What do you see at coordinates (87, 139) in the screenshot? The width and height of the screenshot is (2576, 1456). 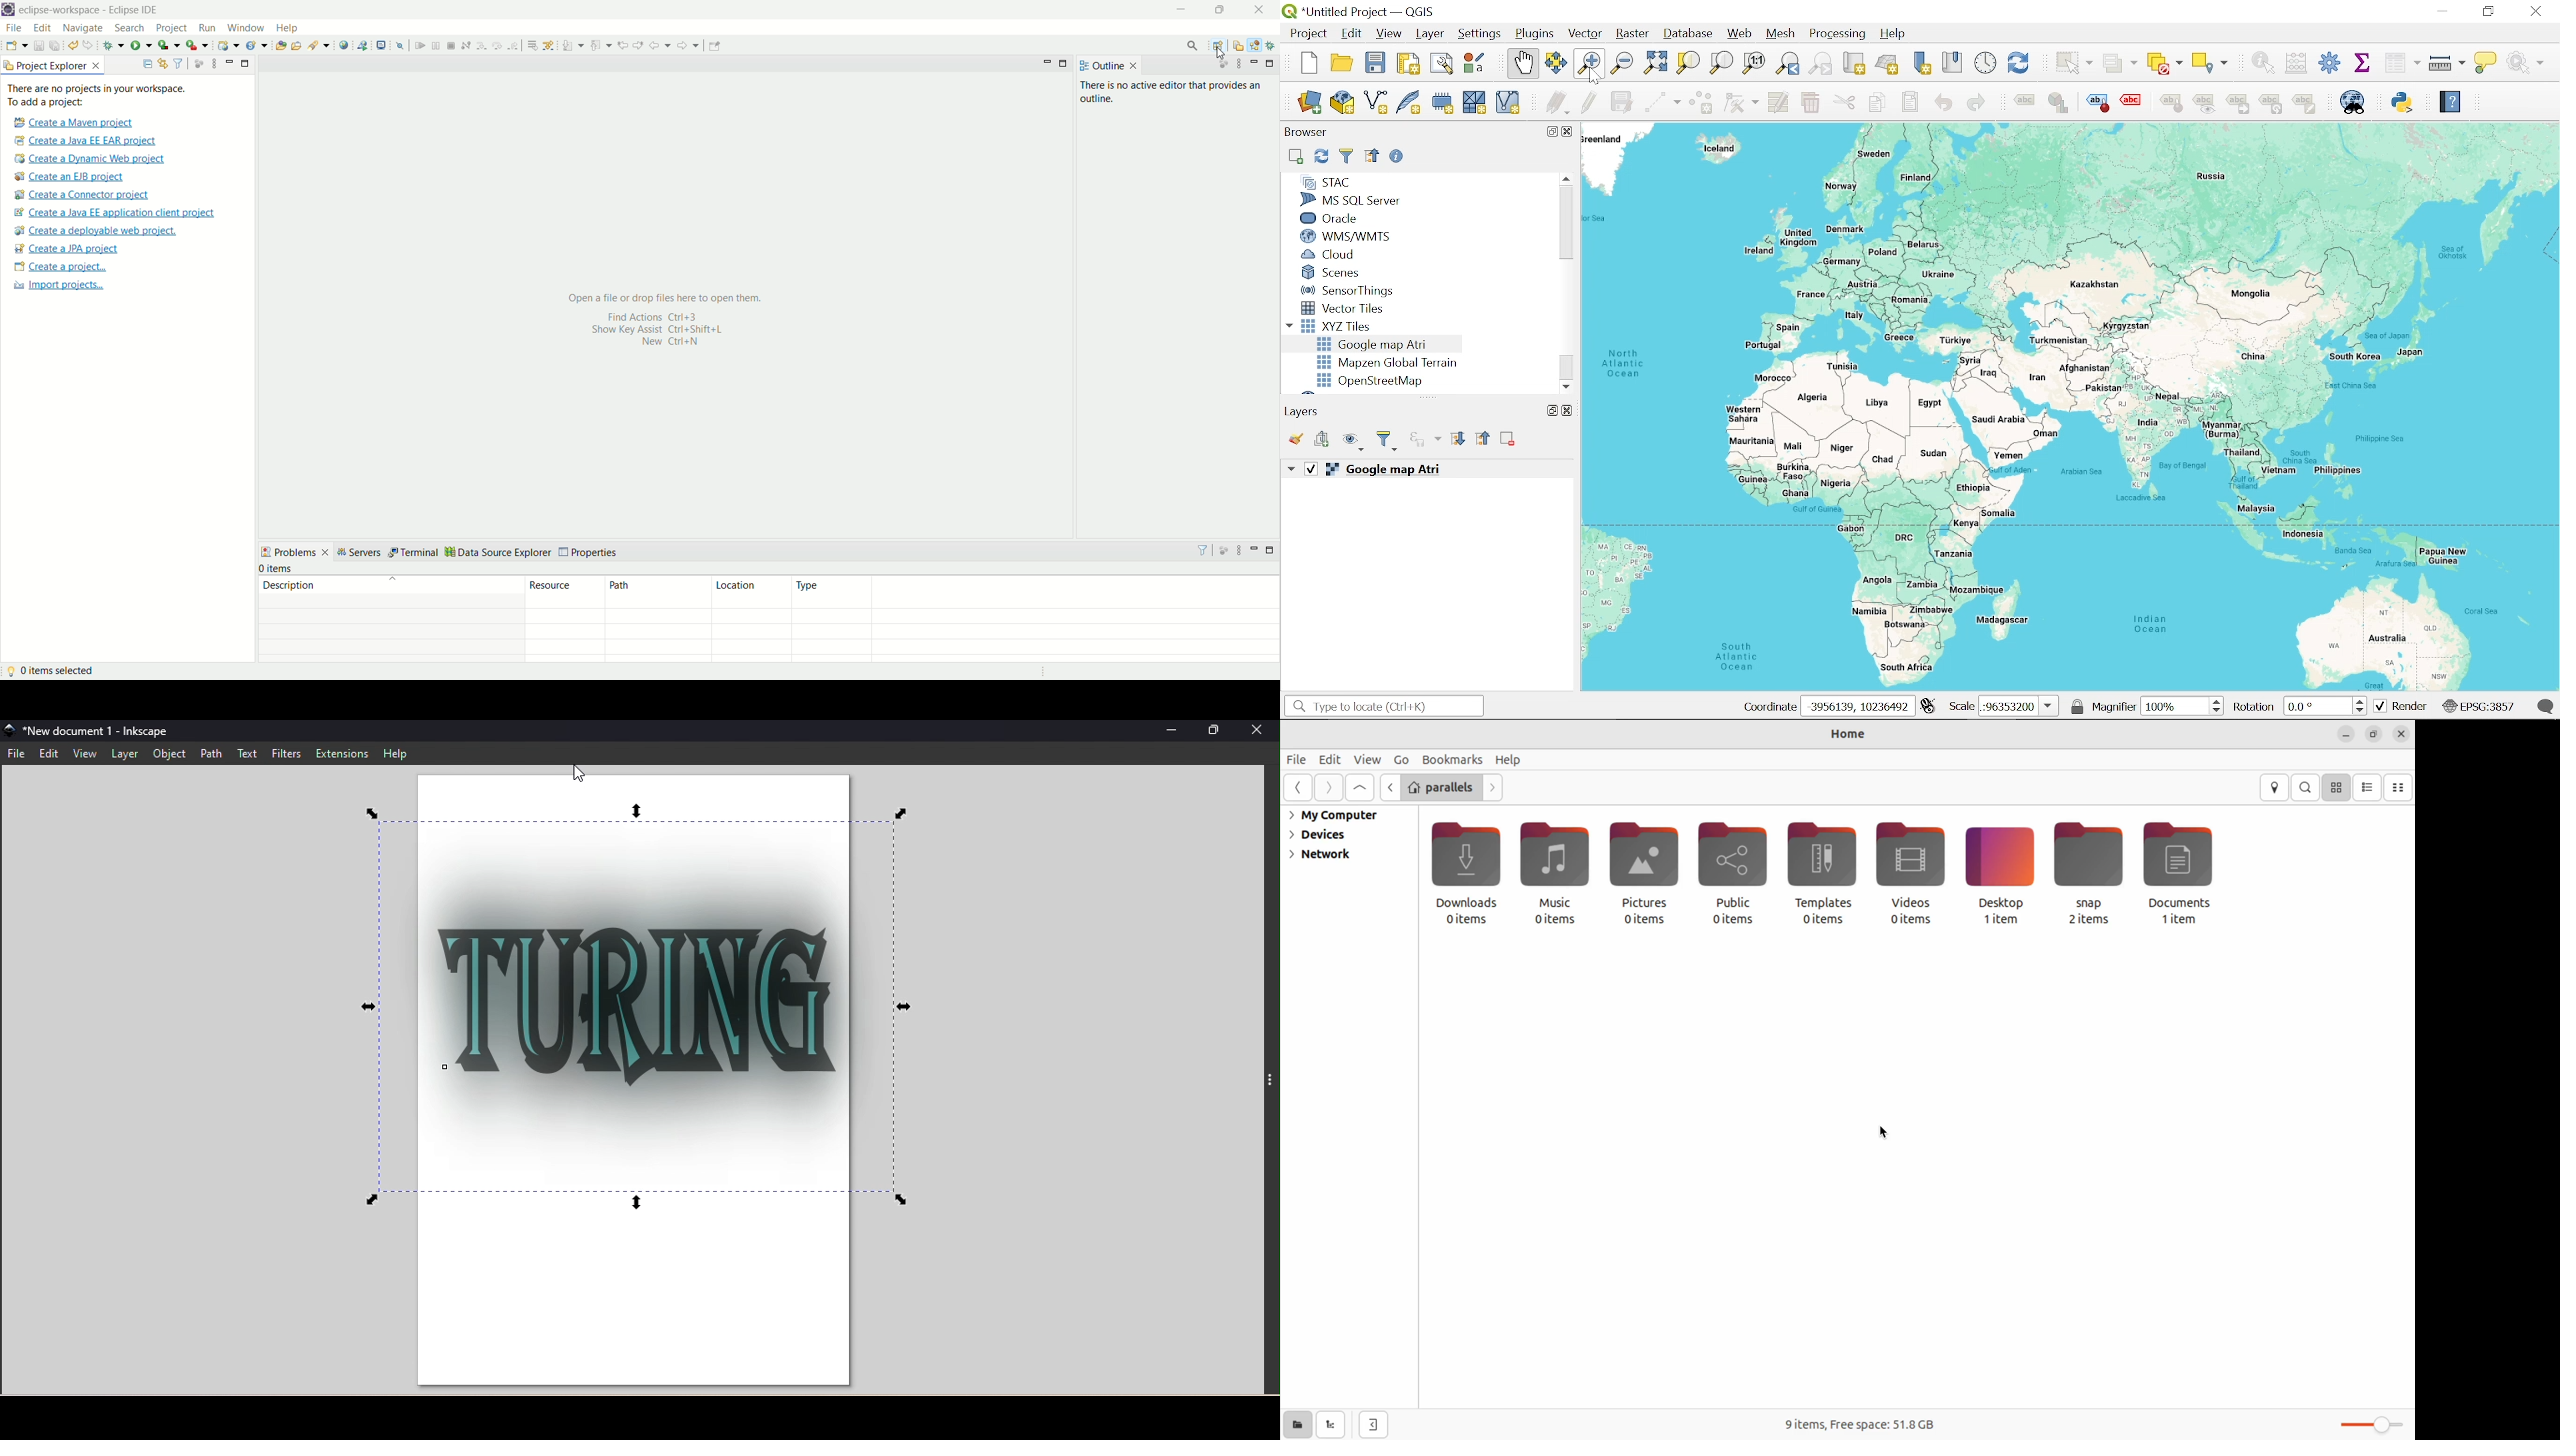 I see `create a Java EE EAR project` at bounding box center [87, 139].